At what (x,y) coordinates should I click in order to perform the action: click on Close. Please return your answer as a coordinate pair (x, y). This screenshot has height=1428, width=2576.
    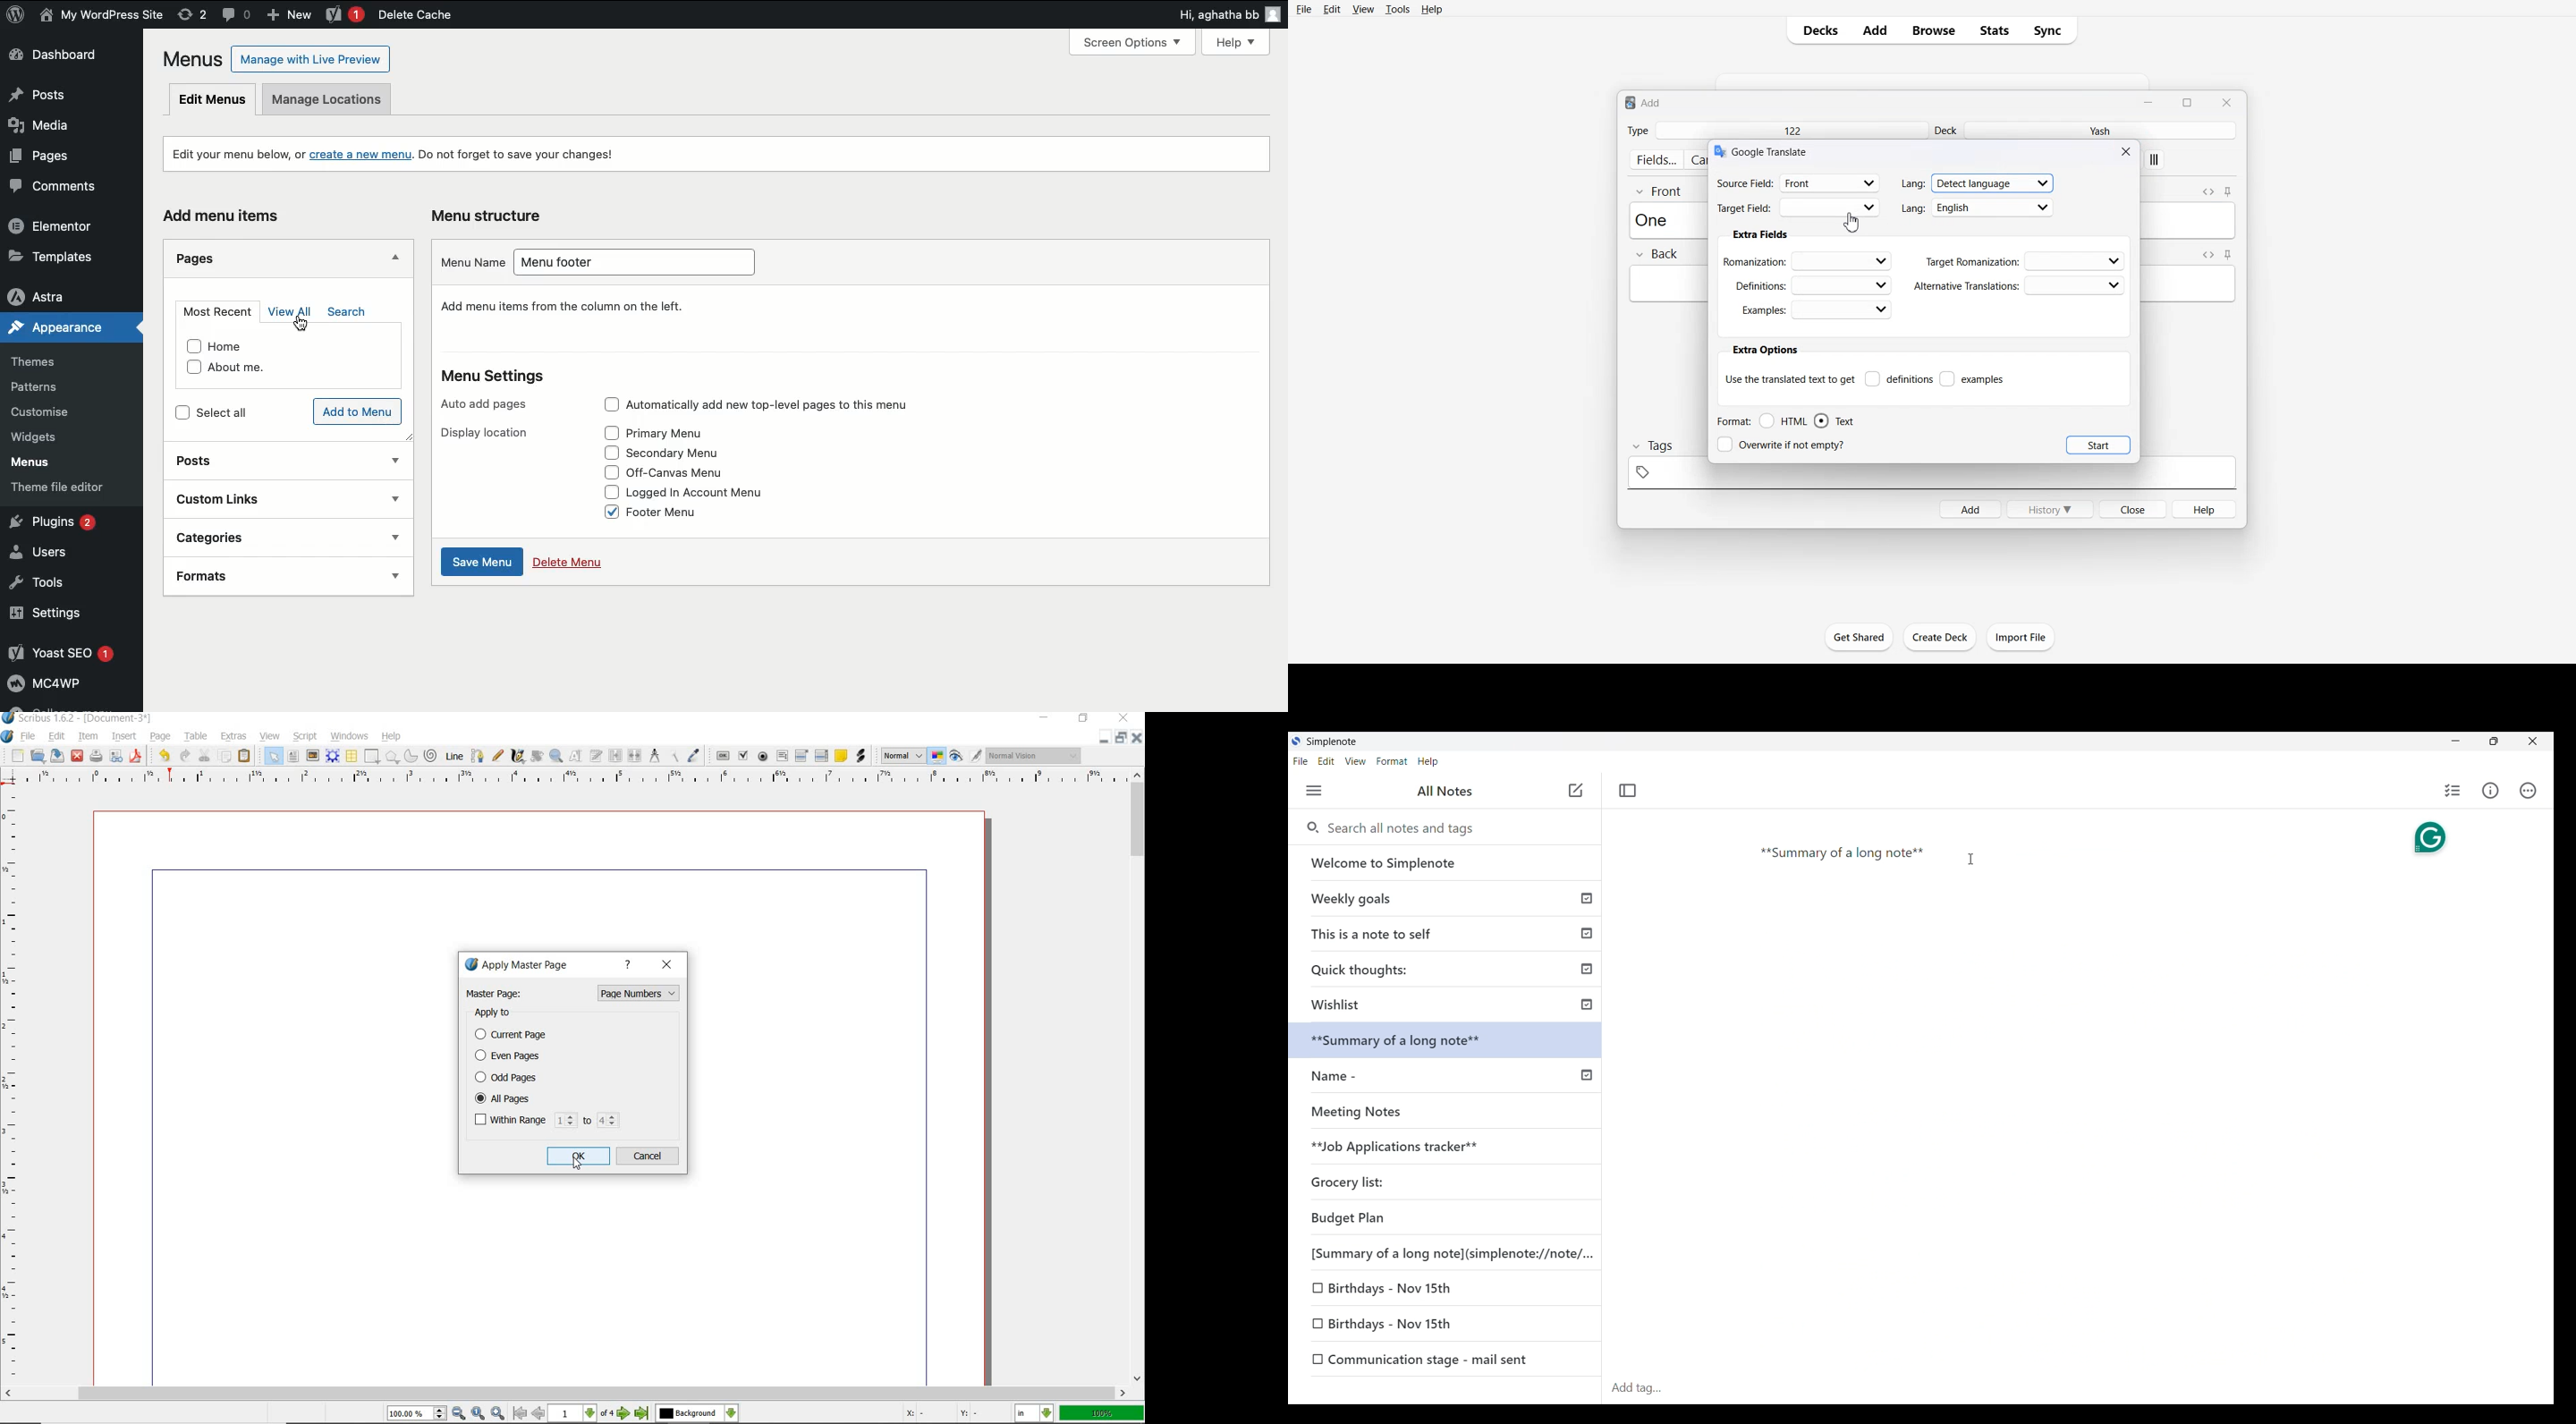
    Looking at the image, I should click on (2132, 509).